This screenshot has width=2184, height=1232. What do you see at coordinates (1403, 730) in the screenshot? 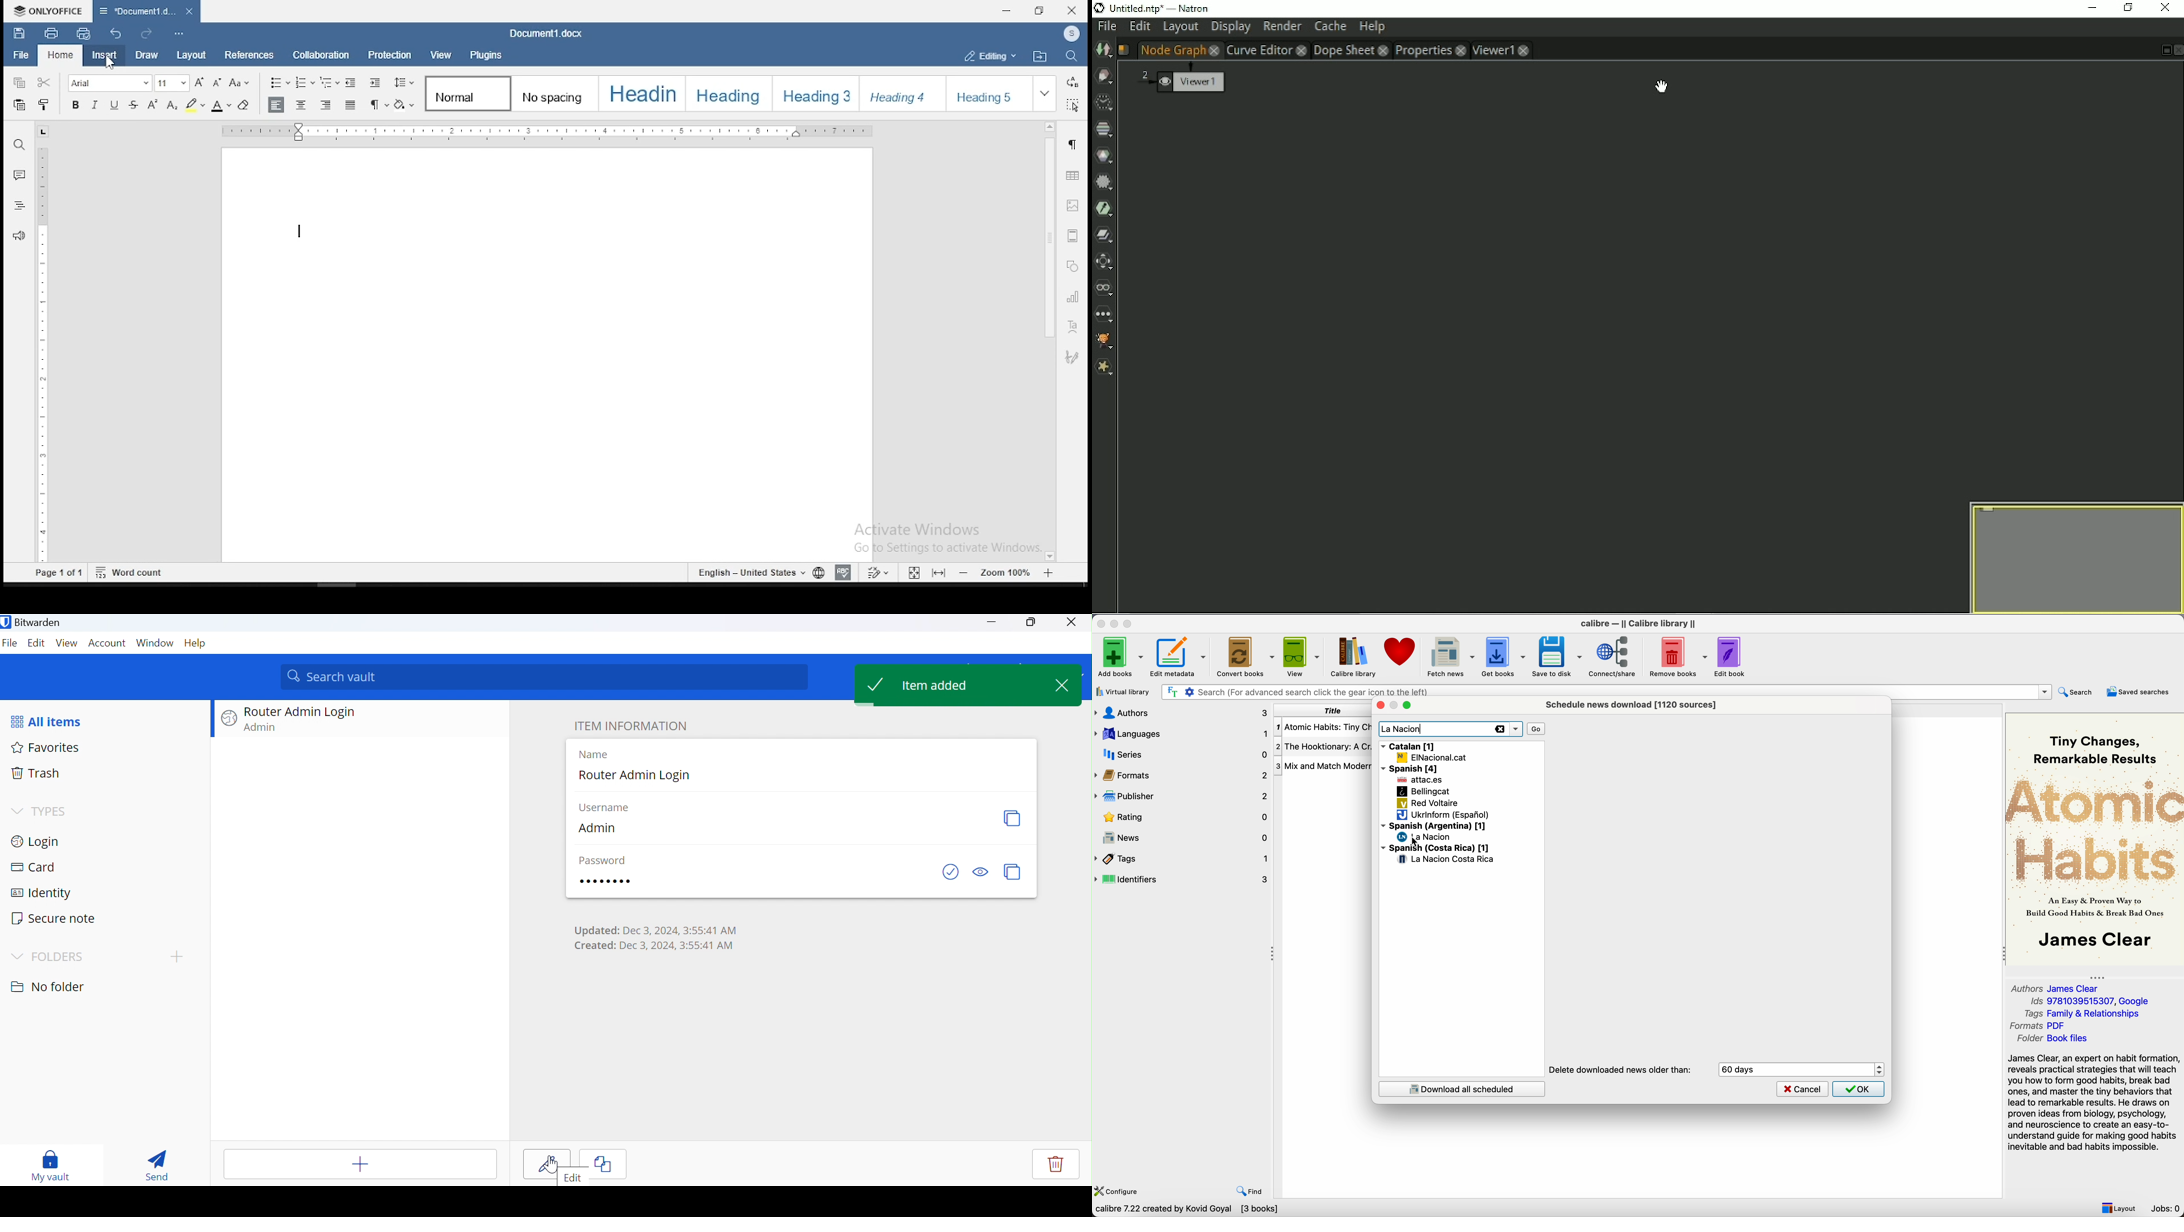
I see `La Nacion` at bounding box center [1403, 730].